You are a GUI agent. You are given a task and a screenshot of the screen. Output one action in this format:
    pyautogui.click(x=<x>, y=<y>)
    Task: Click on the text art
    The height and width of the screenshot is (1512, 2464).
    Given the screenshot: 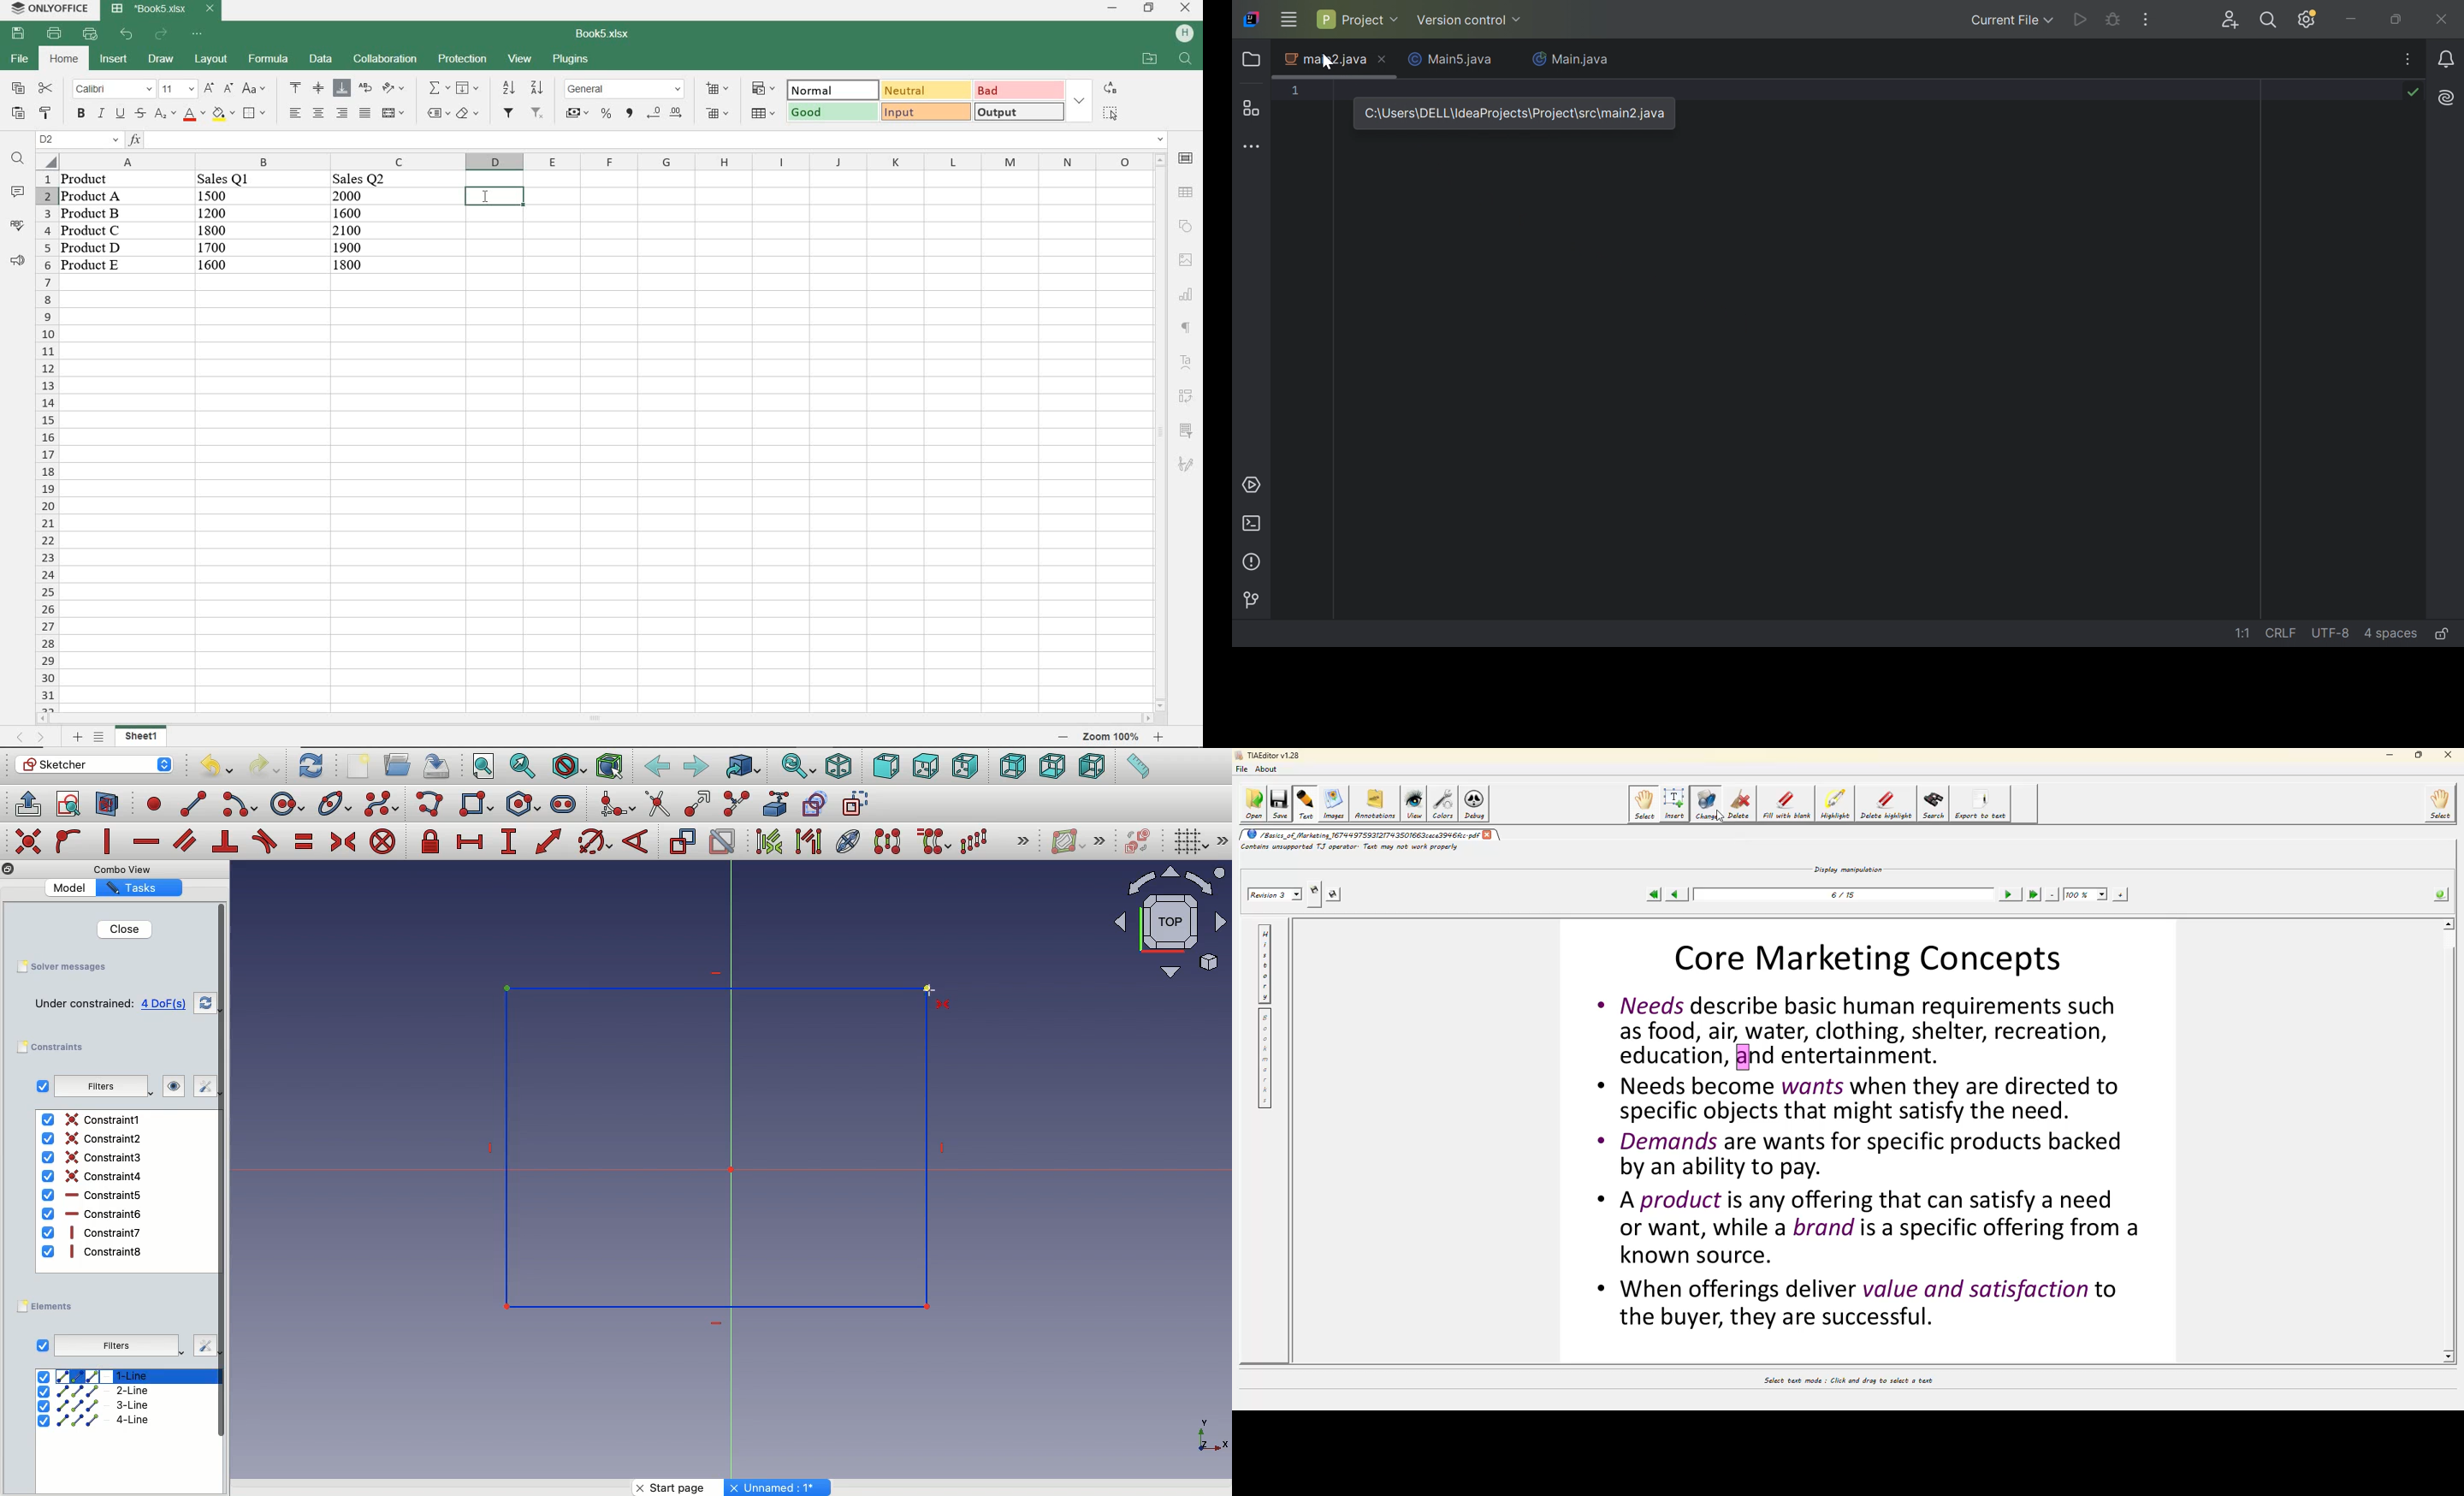 What is the action you would take?
    pyautogui.click(x=1188, y=362)
    